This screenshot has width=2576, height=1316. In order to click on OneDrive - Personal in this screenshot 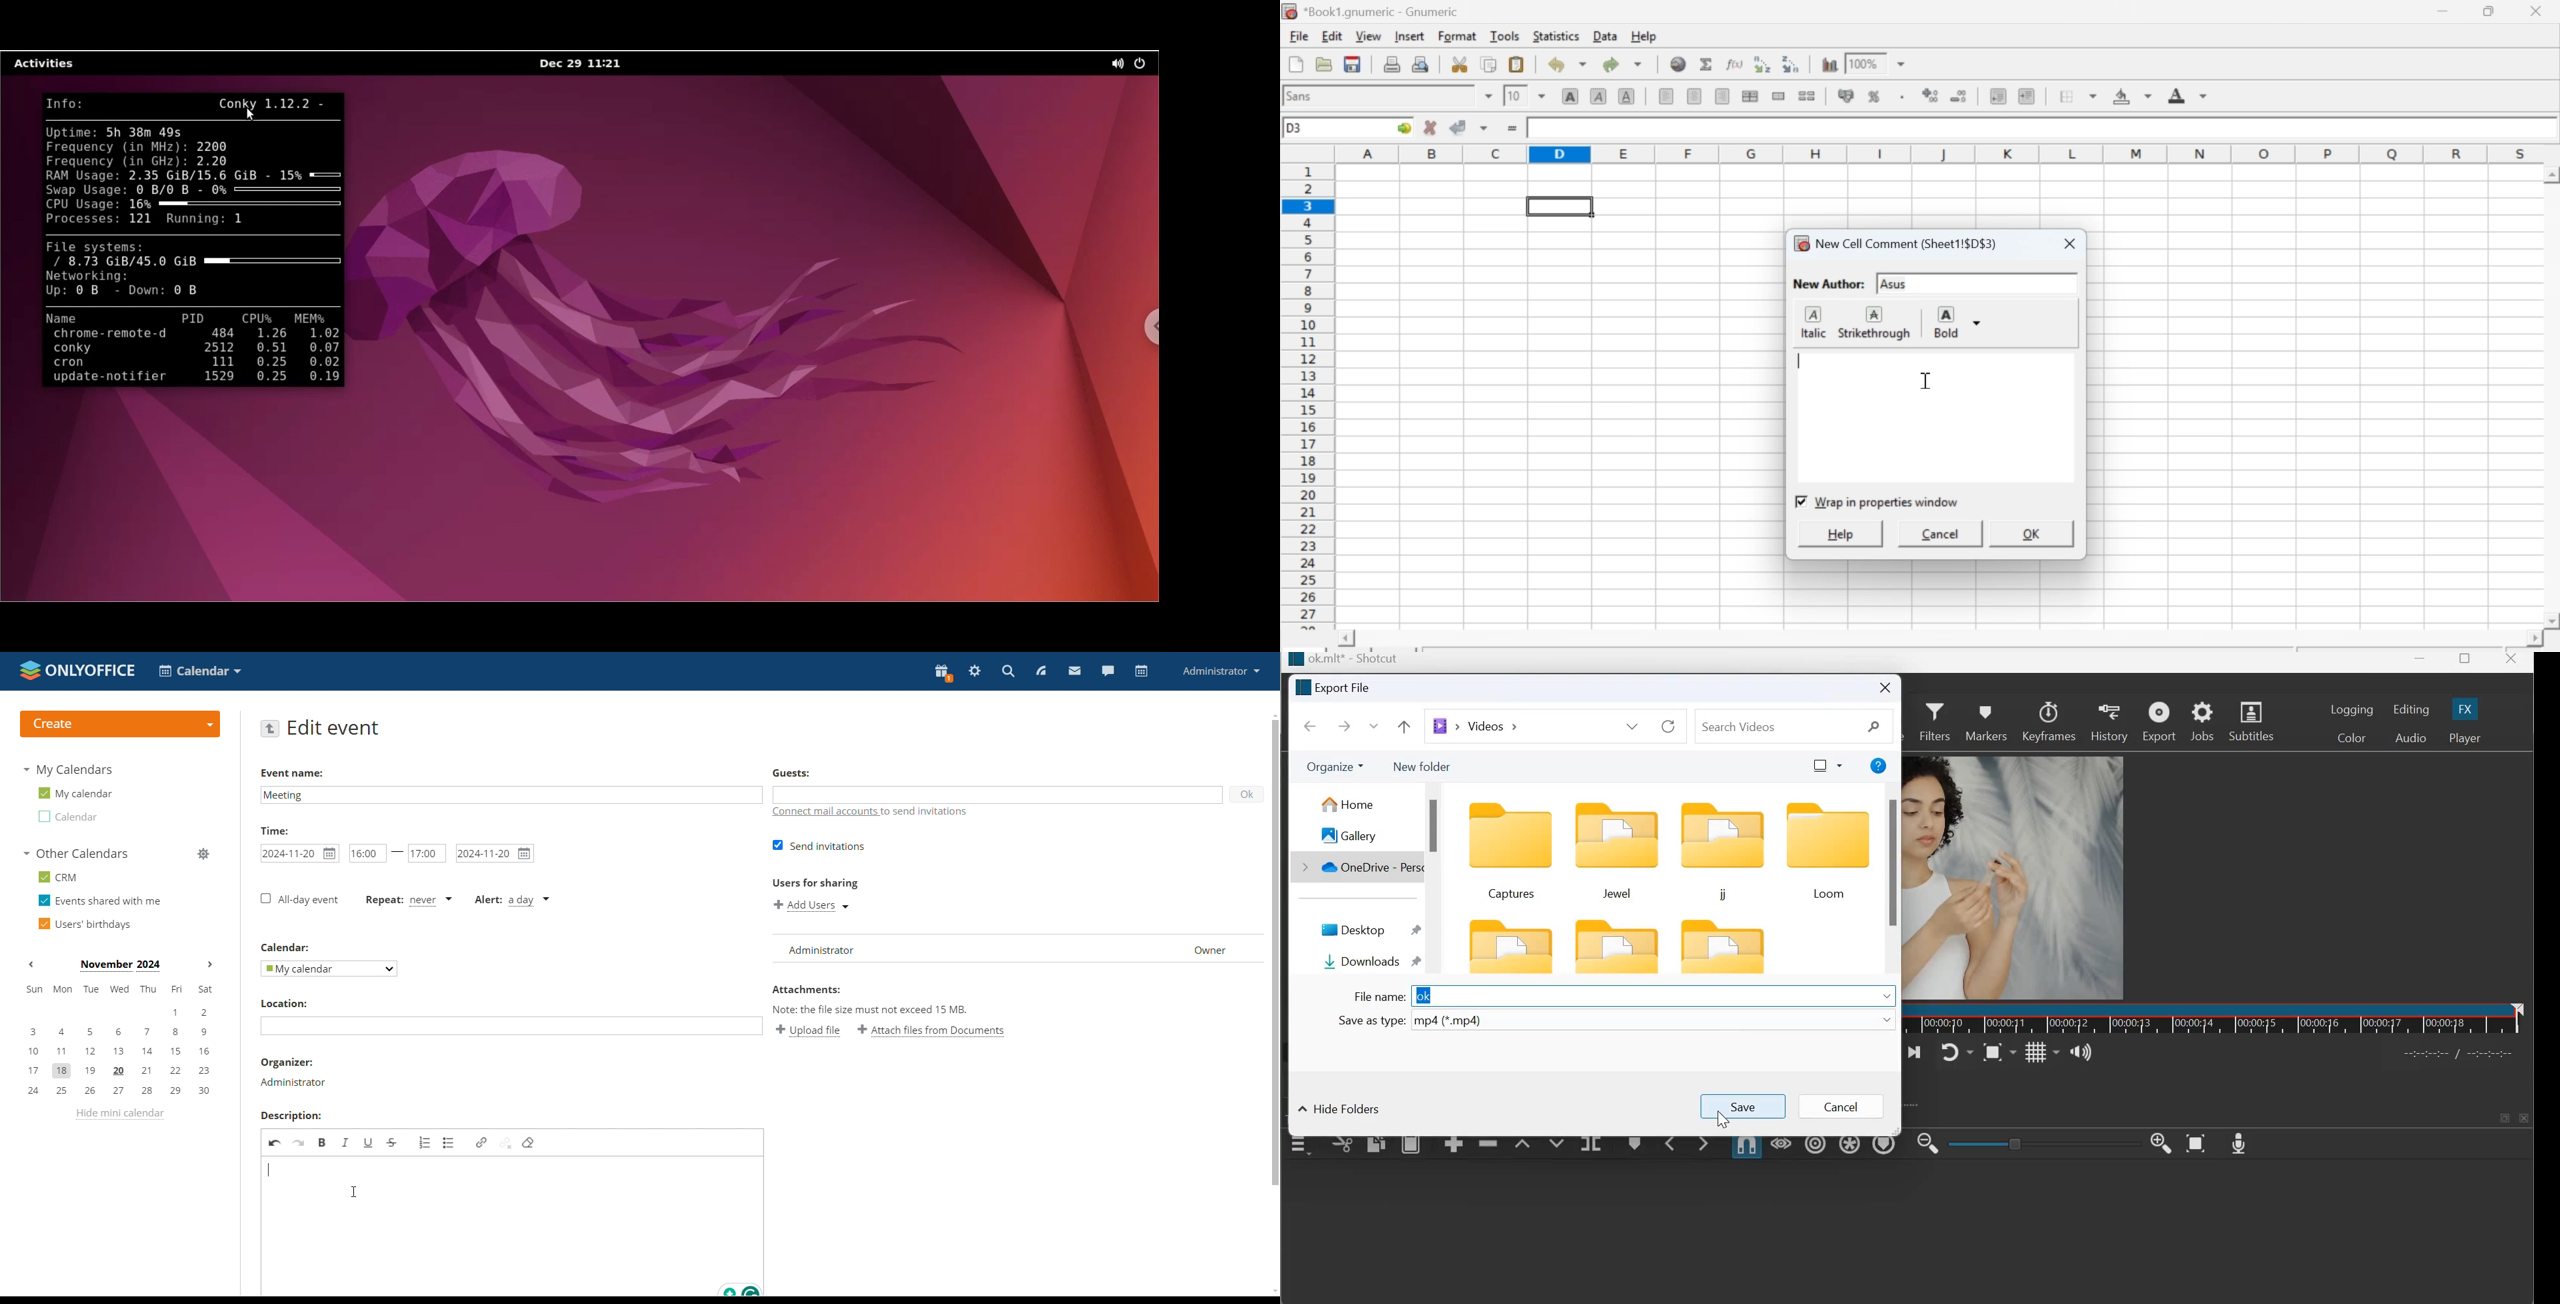, I will do `click(1369, 868)`.